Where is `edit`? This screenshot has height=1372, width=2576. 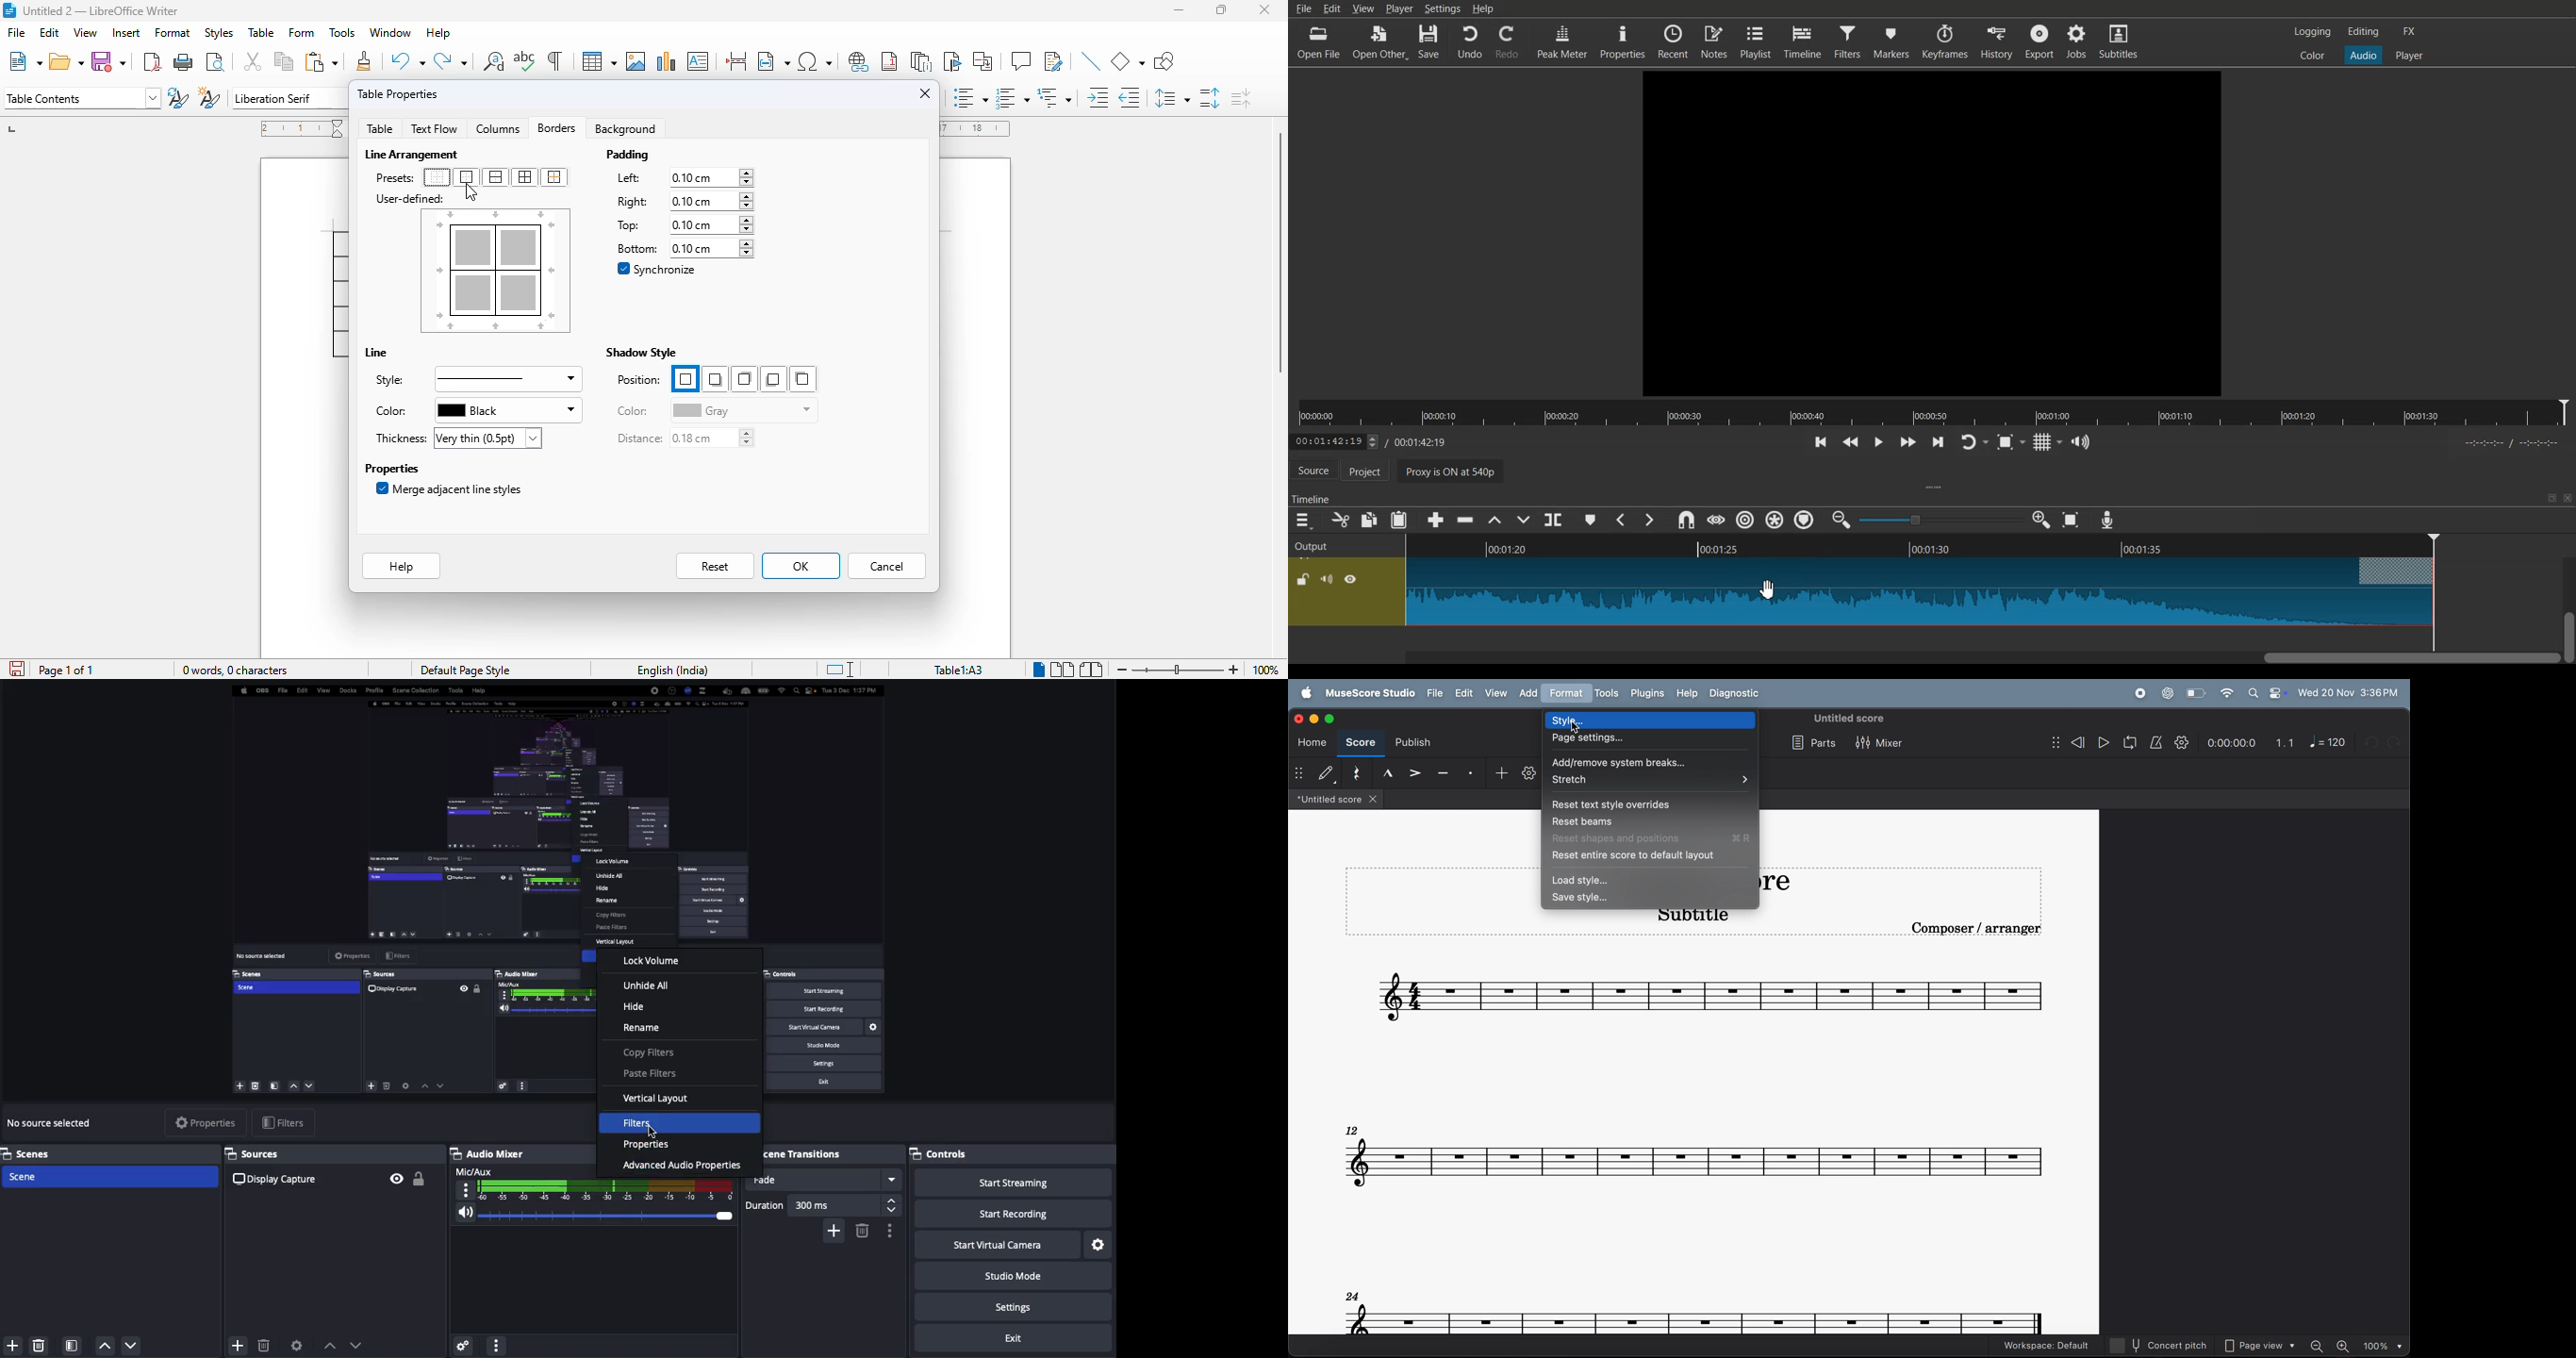
edit is located at coordinates (1463, 694).